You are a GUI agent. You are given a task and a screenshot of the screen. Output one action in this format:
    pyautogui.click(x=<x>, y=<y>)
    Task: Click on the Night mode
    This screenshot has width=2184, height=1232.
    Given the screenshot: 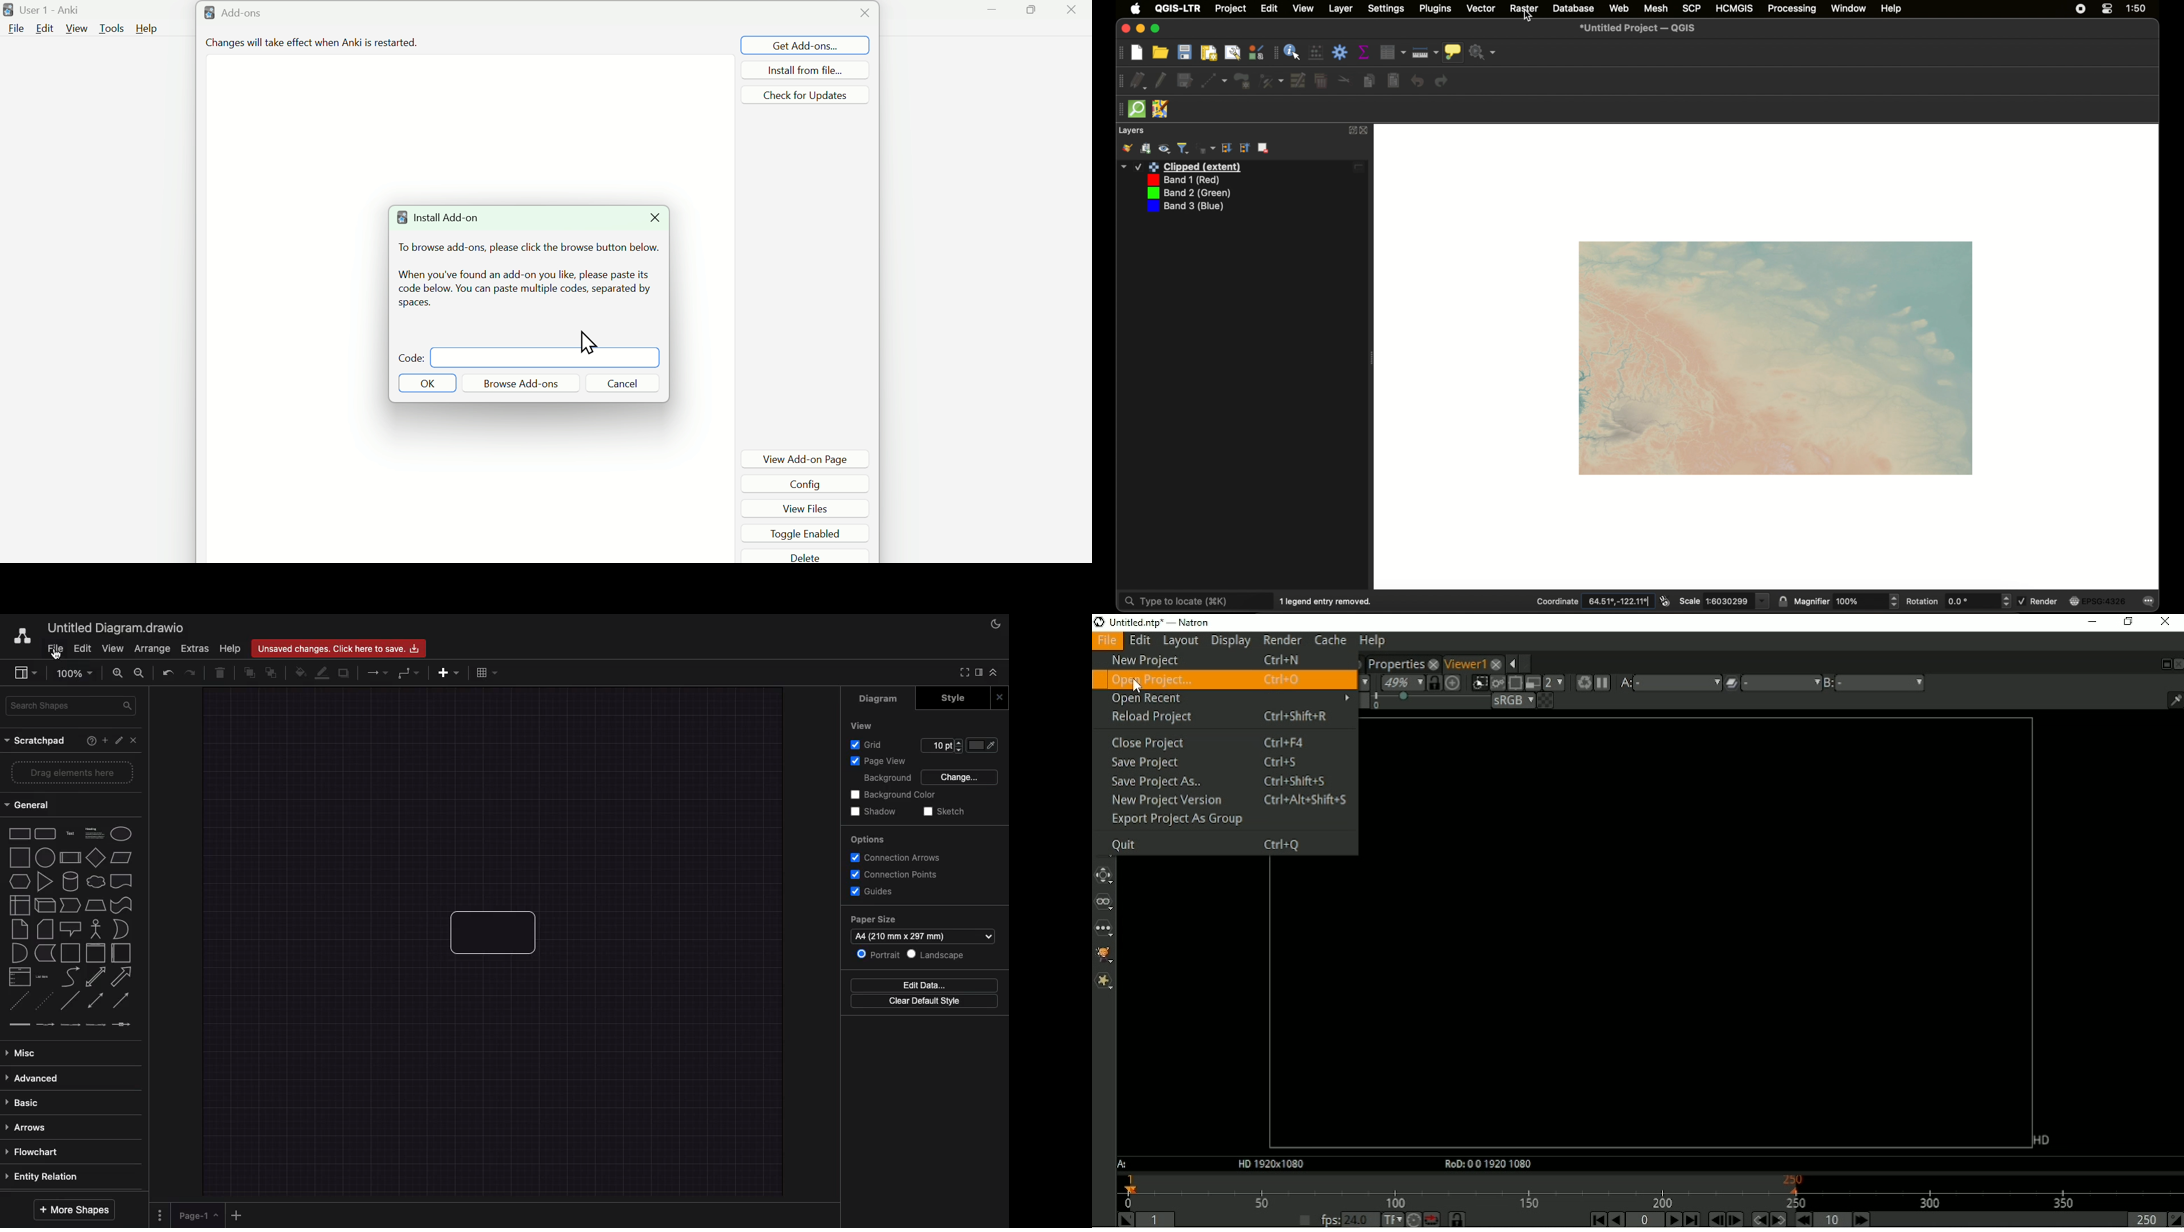 What is the action you would take?
    pyautogui.click(x=995, y=624)
    